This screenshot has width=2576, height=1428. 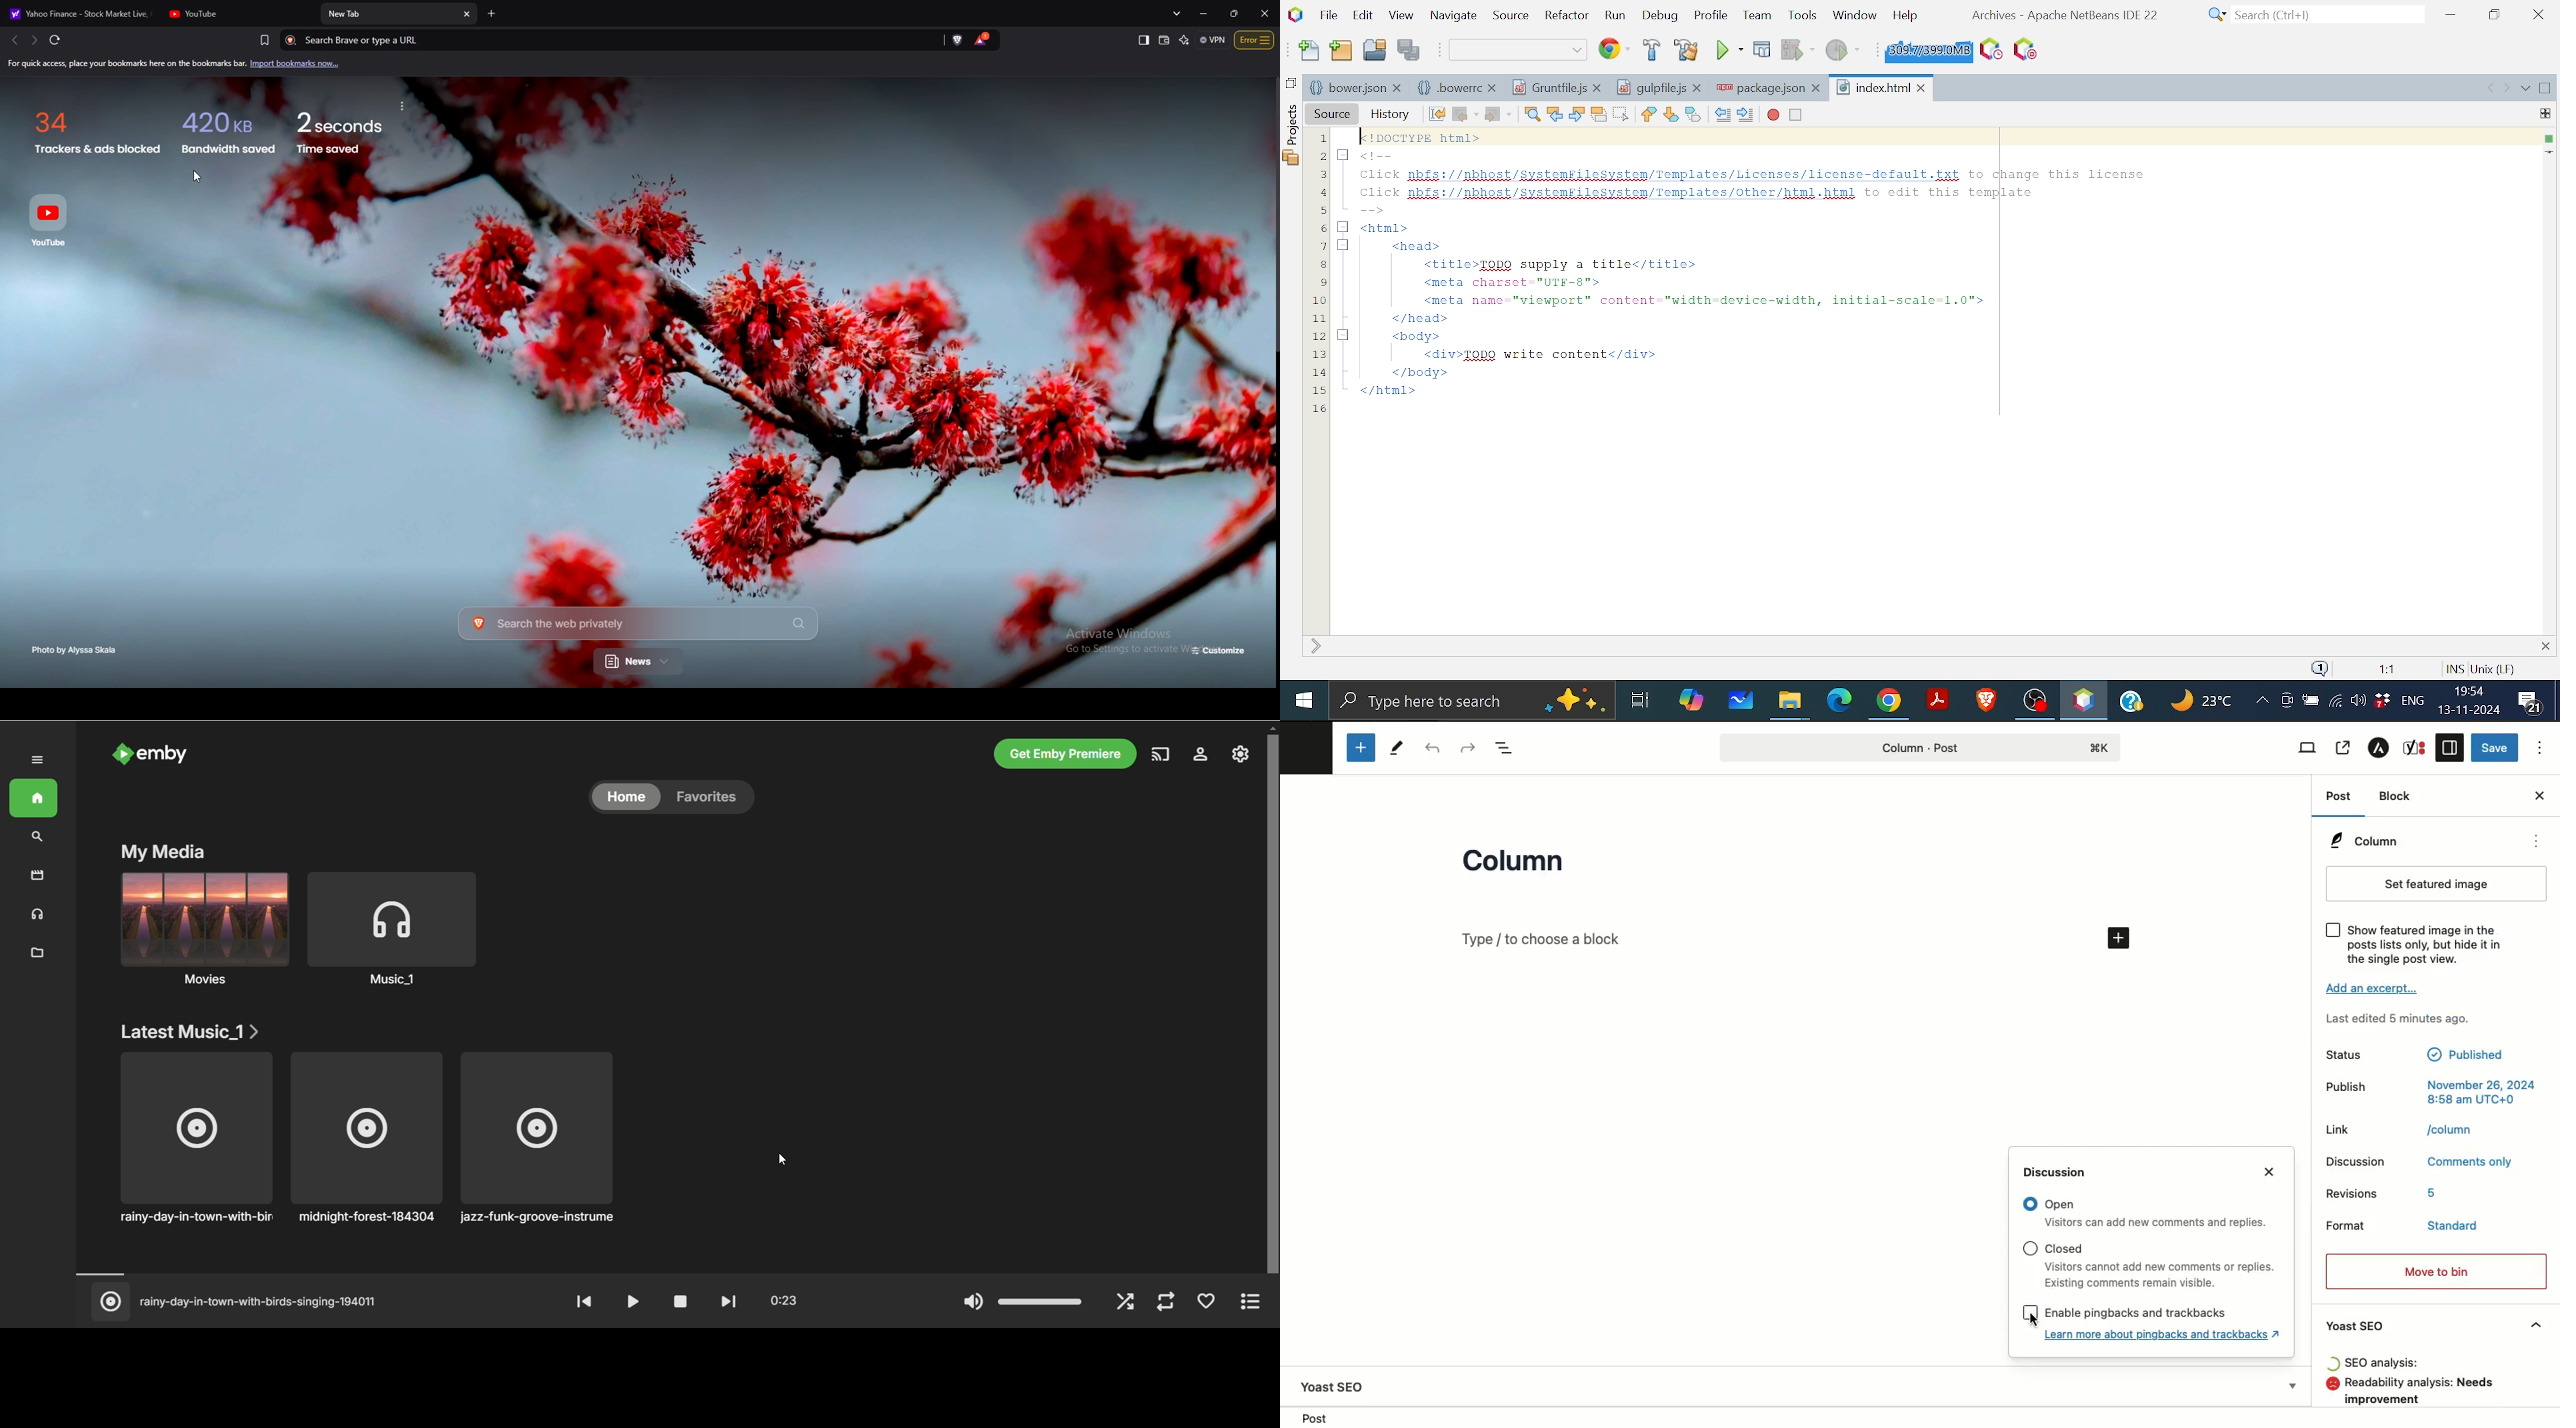 I want to click on Close, so click(x=2540, y=796).